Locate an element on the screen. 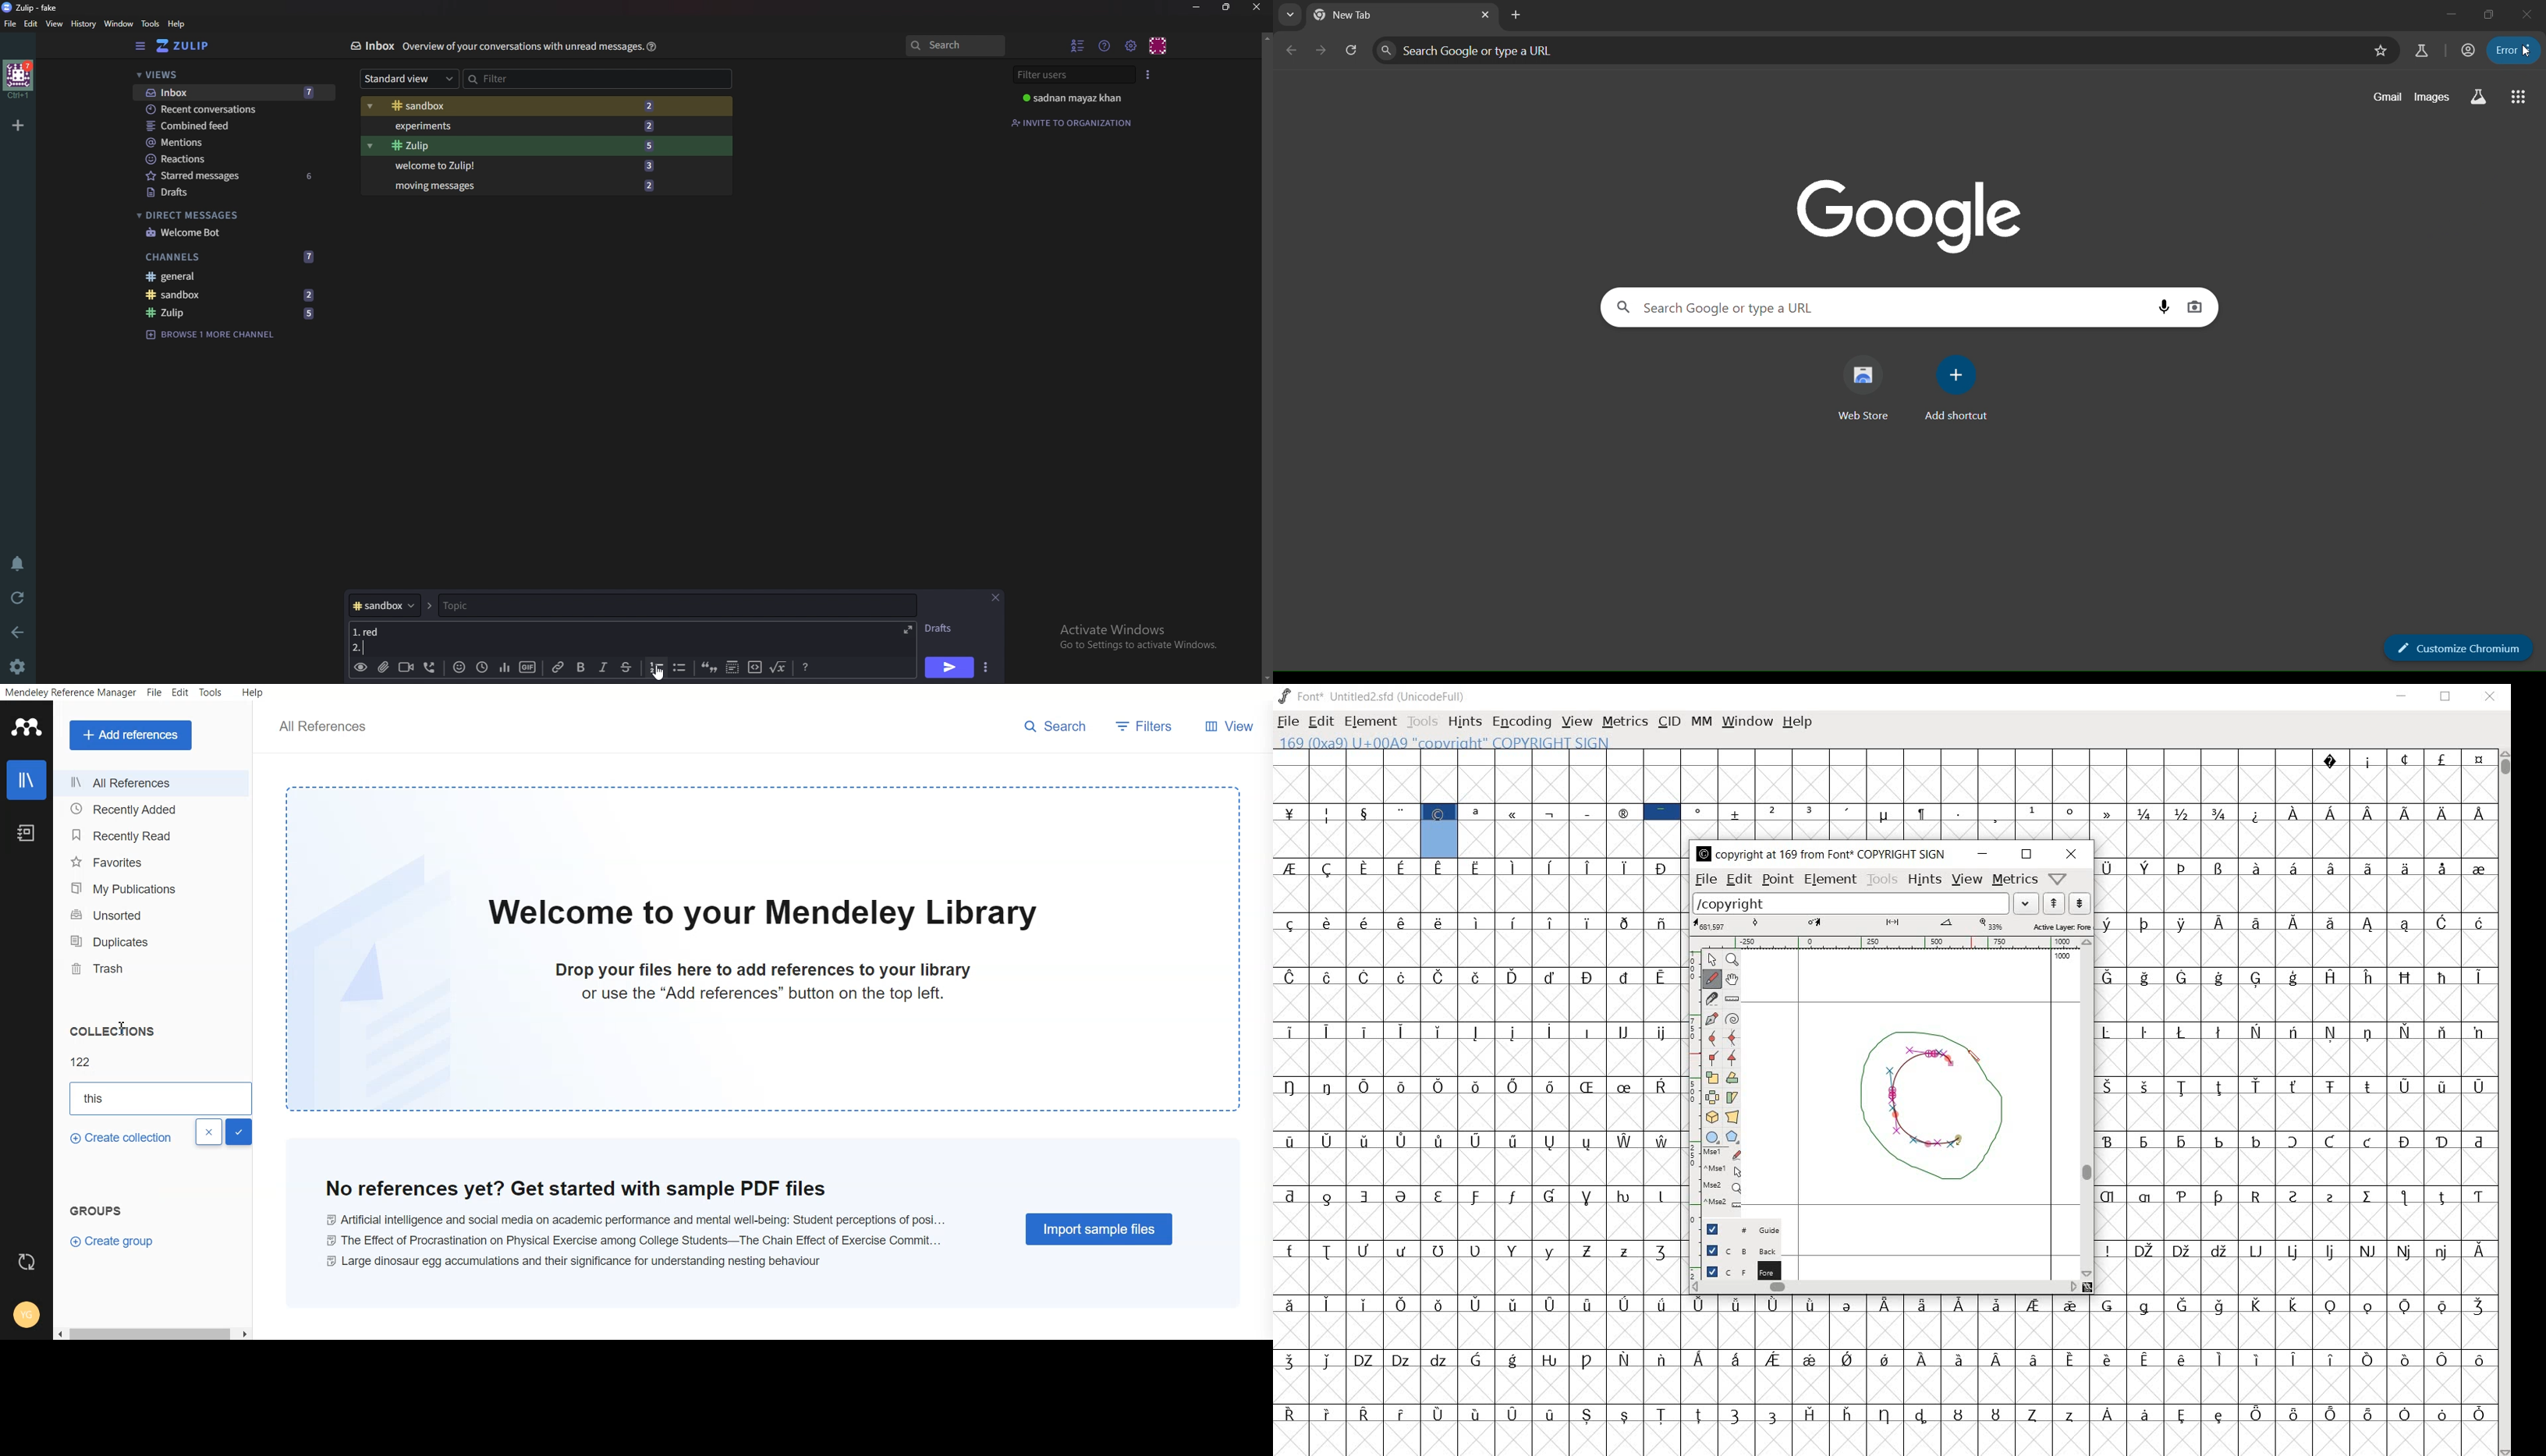 This screenshot has width=2548, height=1456. sandbox is located at coordinates (234, 295).